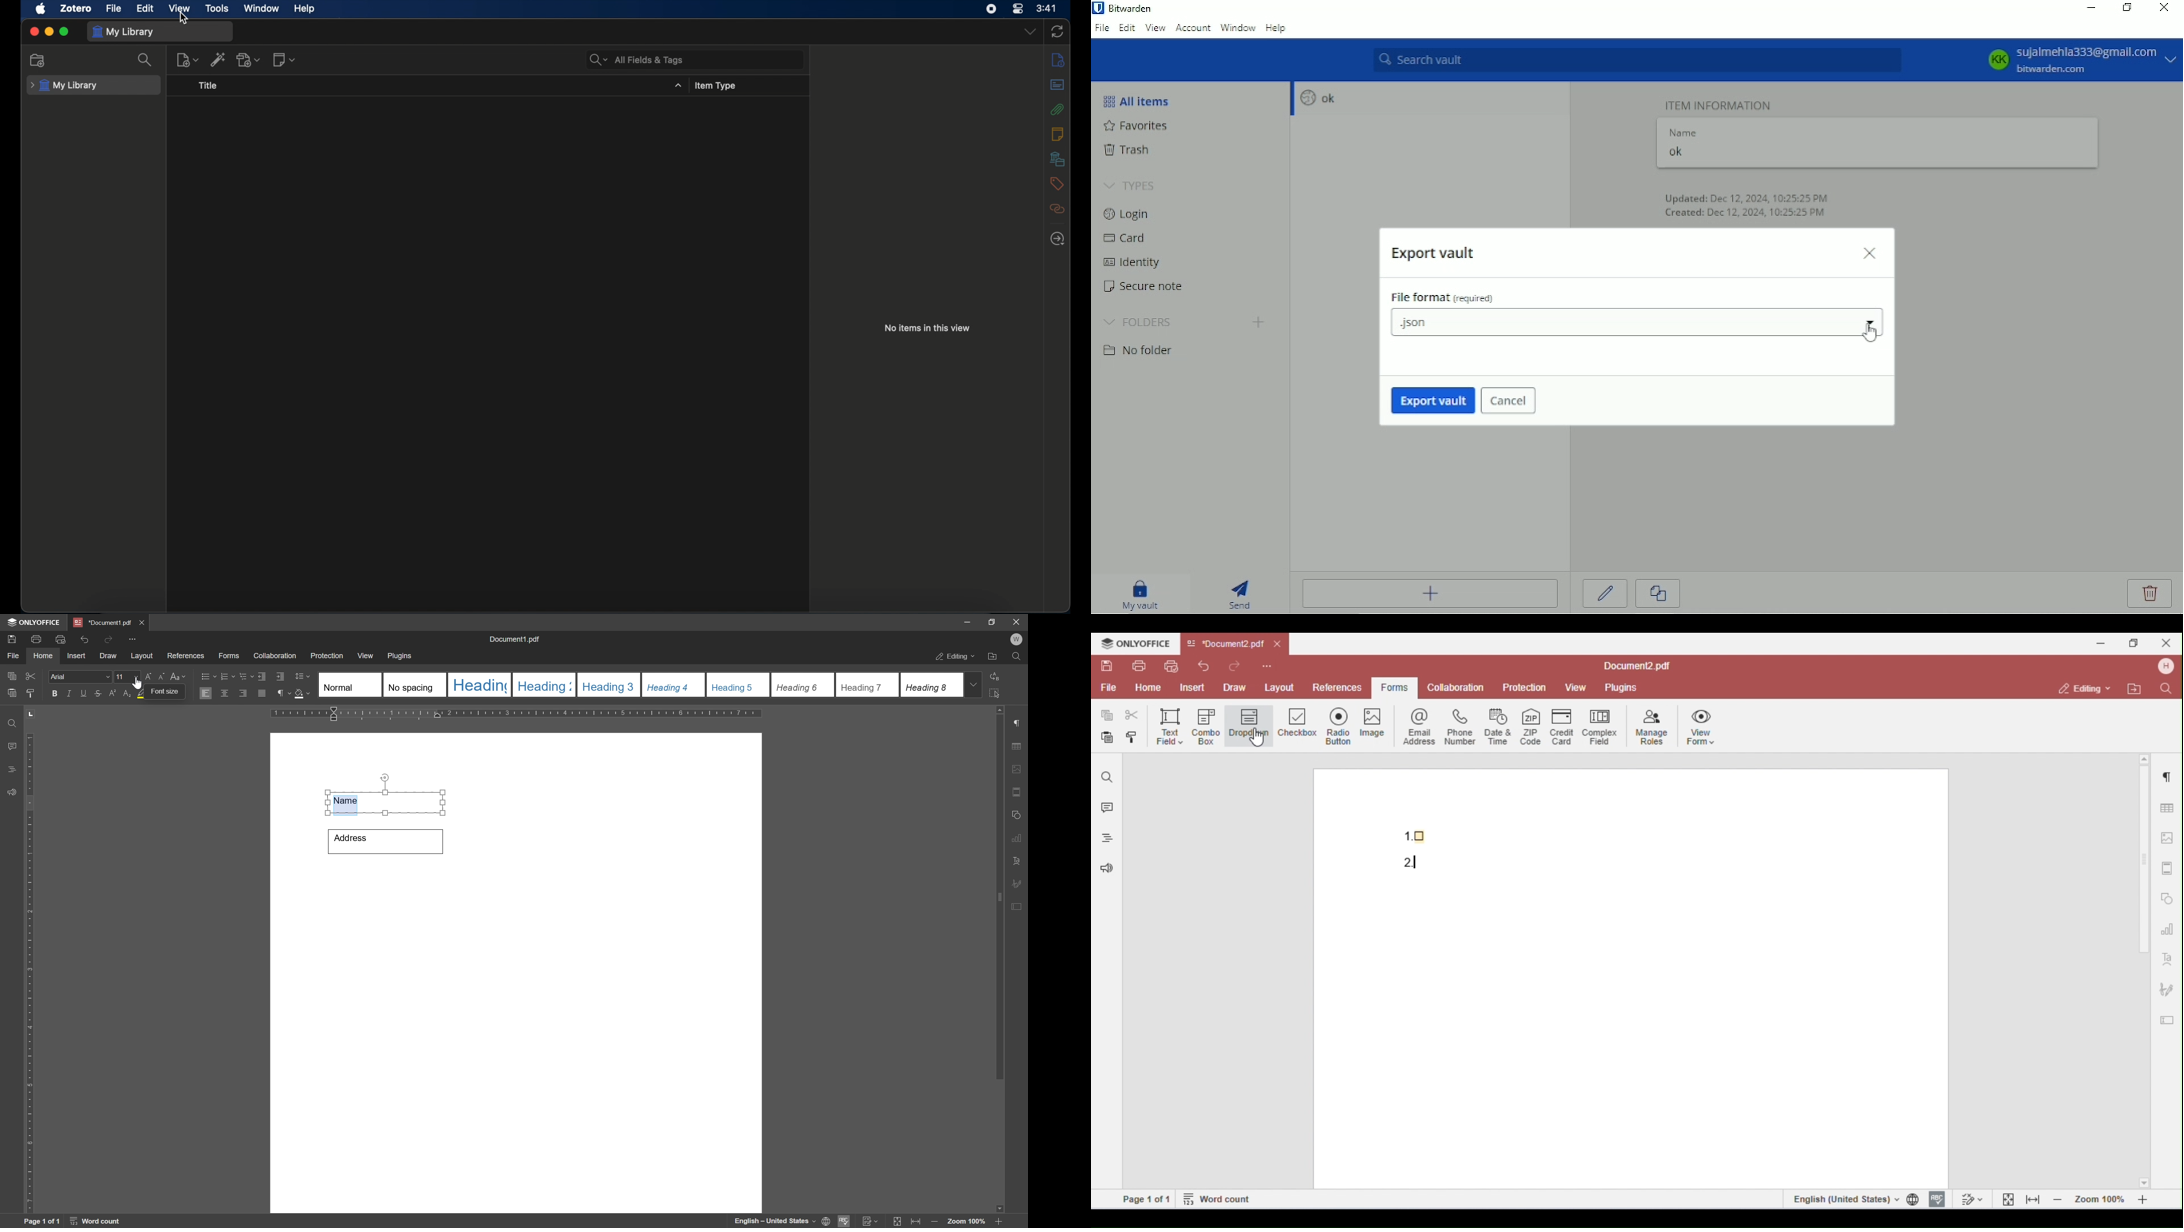  Describe the element at coordinates (102, 622) in the screenshot. I see `*document1.pdf` at that location.